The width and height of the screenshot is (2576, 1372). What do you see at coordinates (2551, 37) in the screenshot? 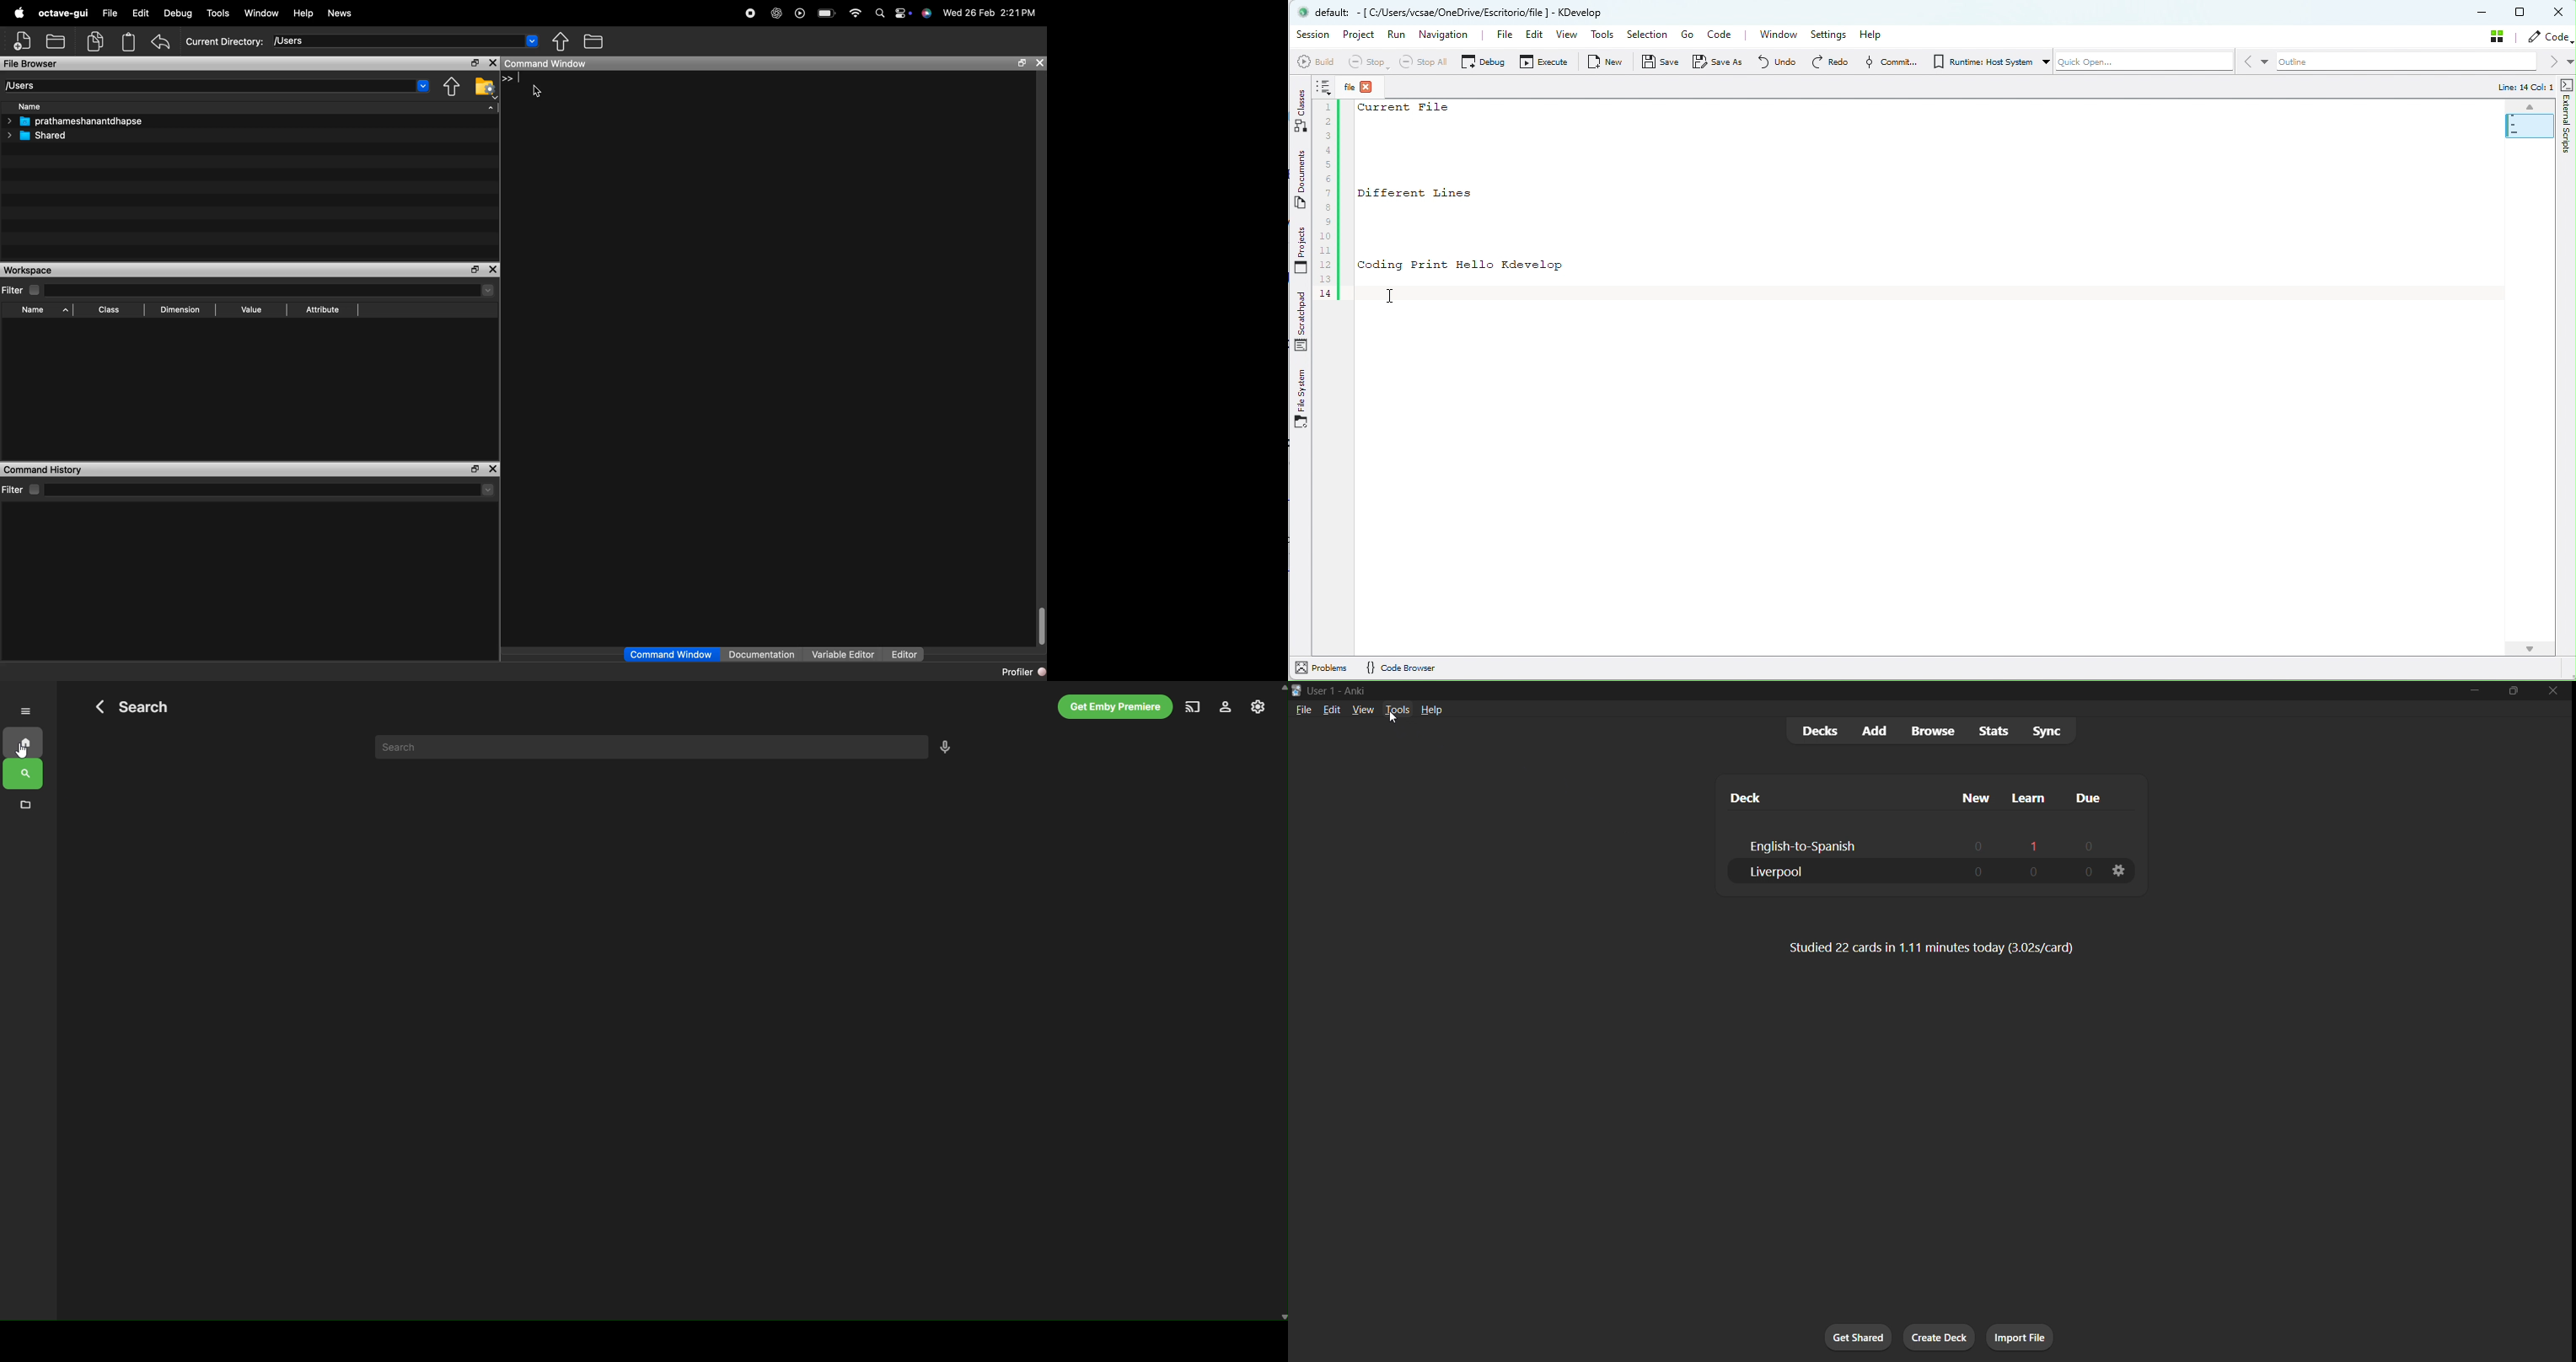
I see `code` at bounding box center [2551, 37].